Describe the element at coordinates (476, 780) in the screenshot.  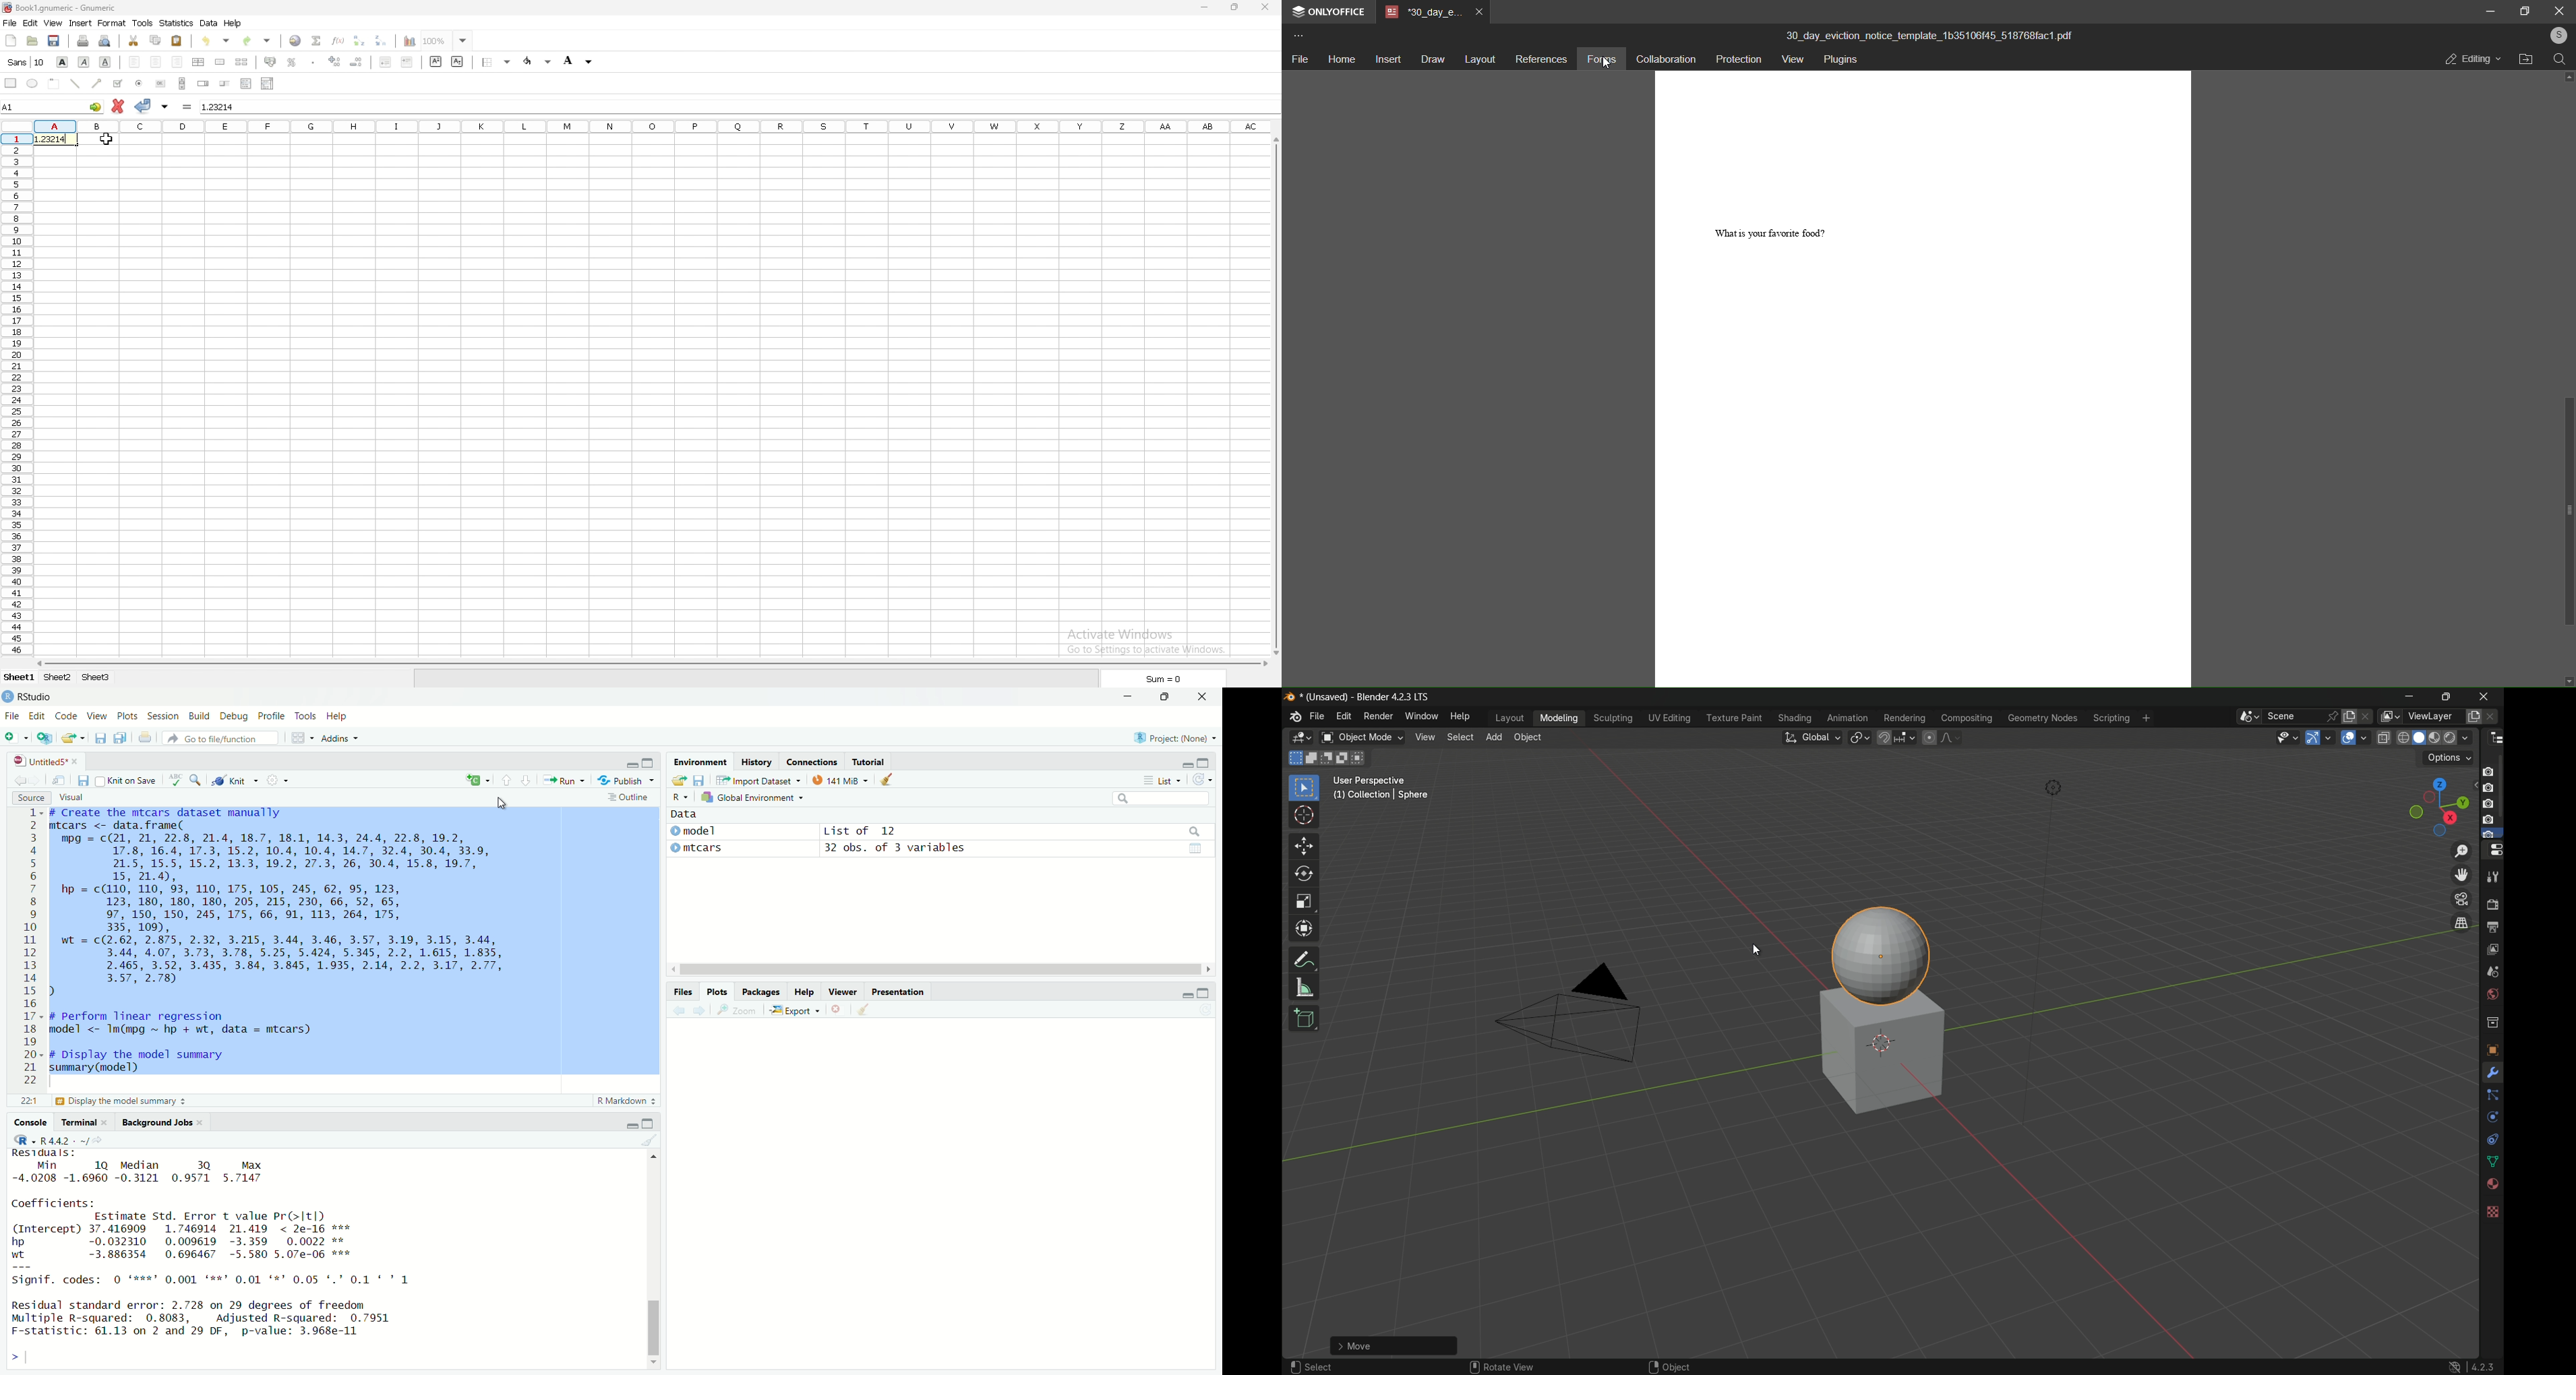
I see `insert new code chunk` at that location.